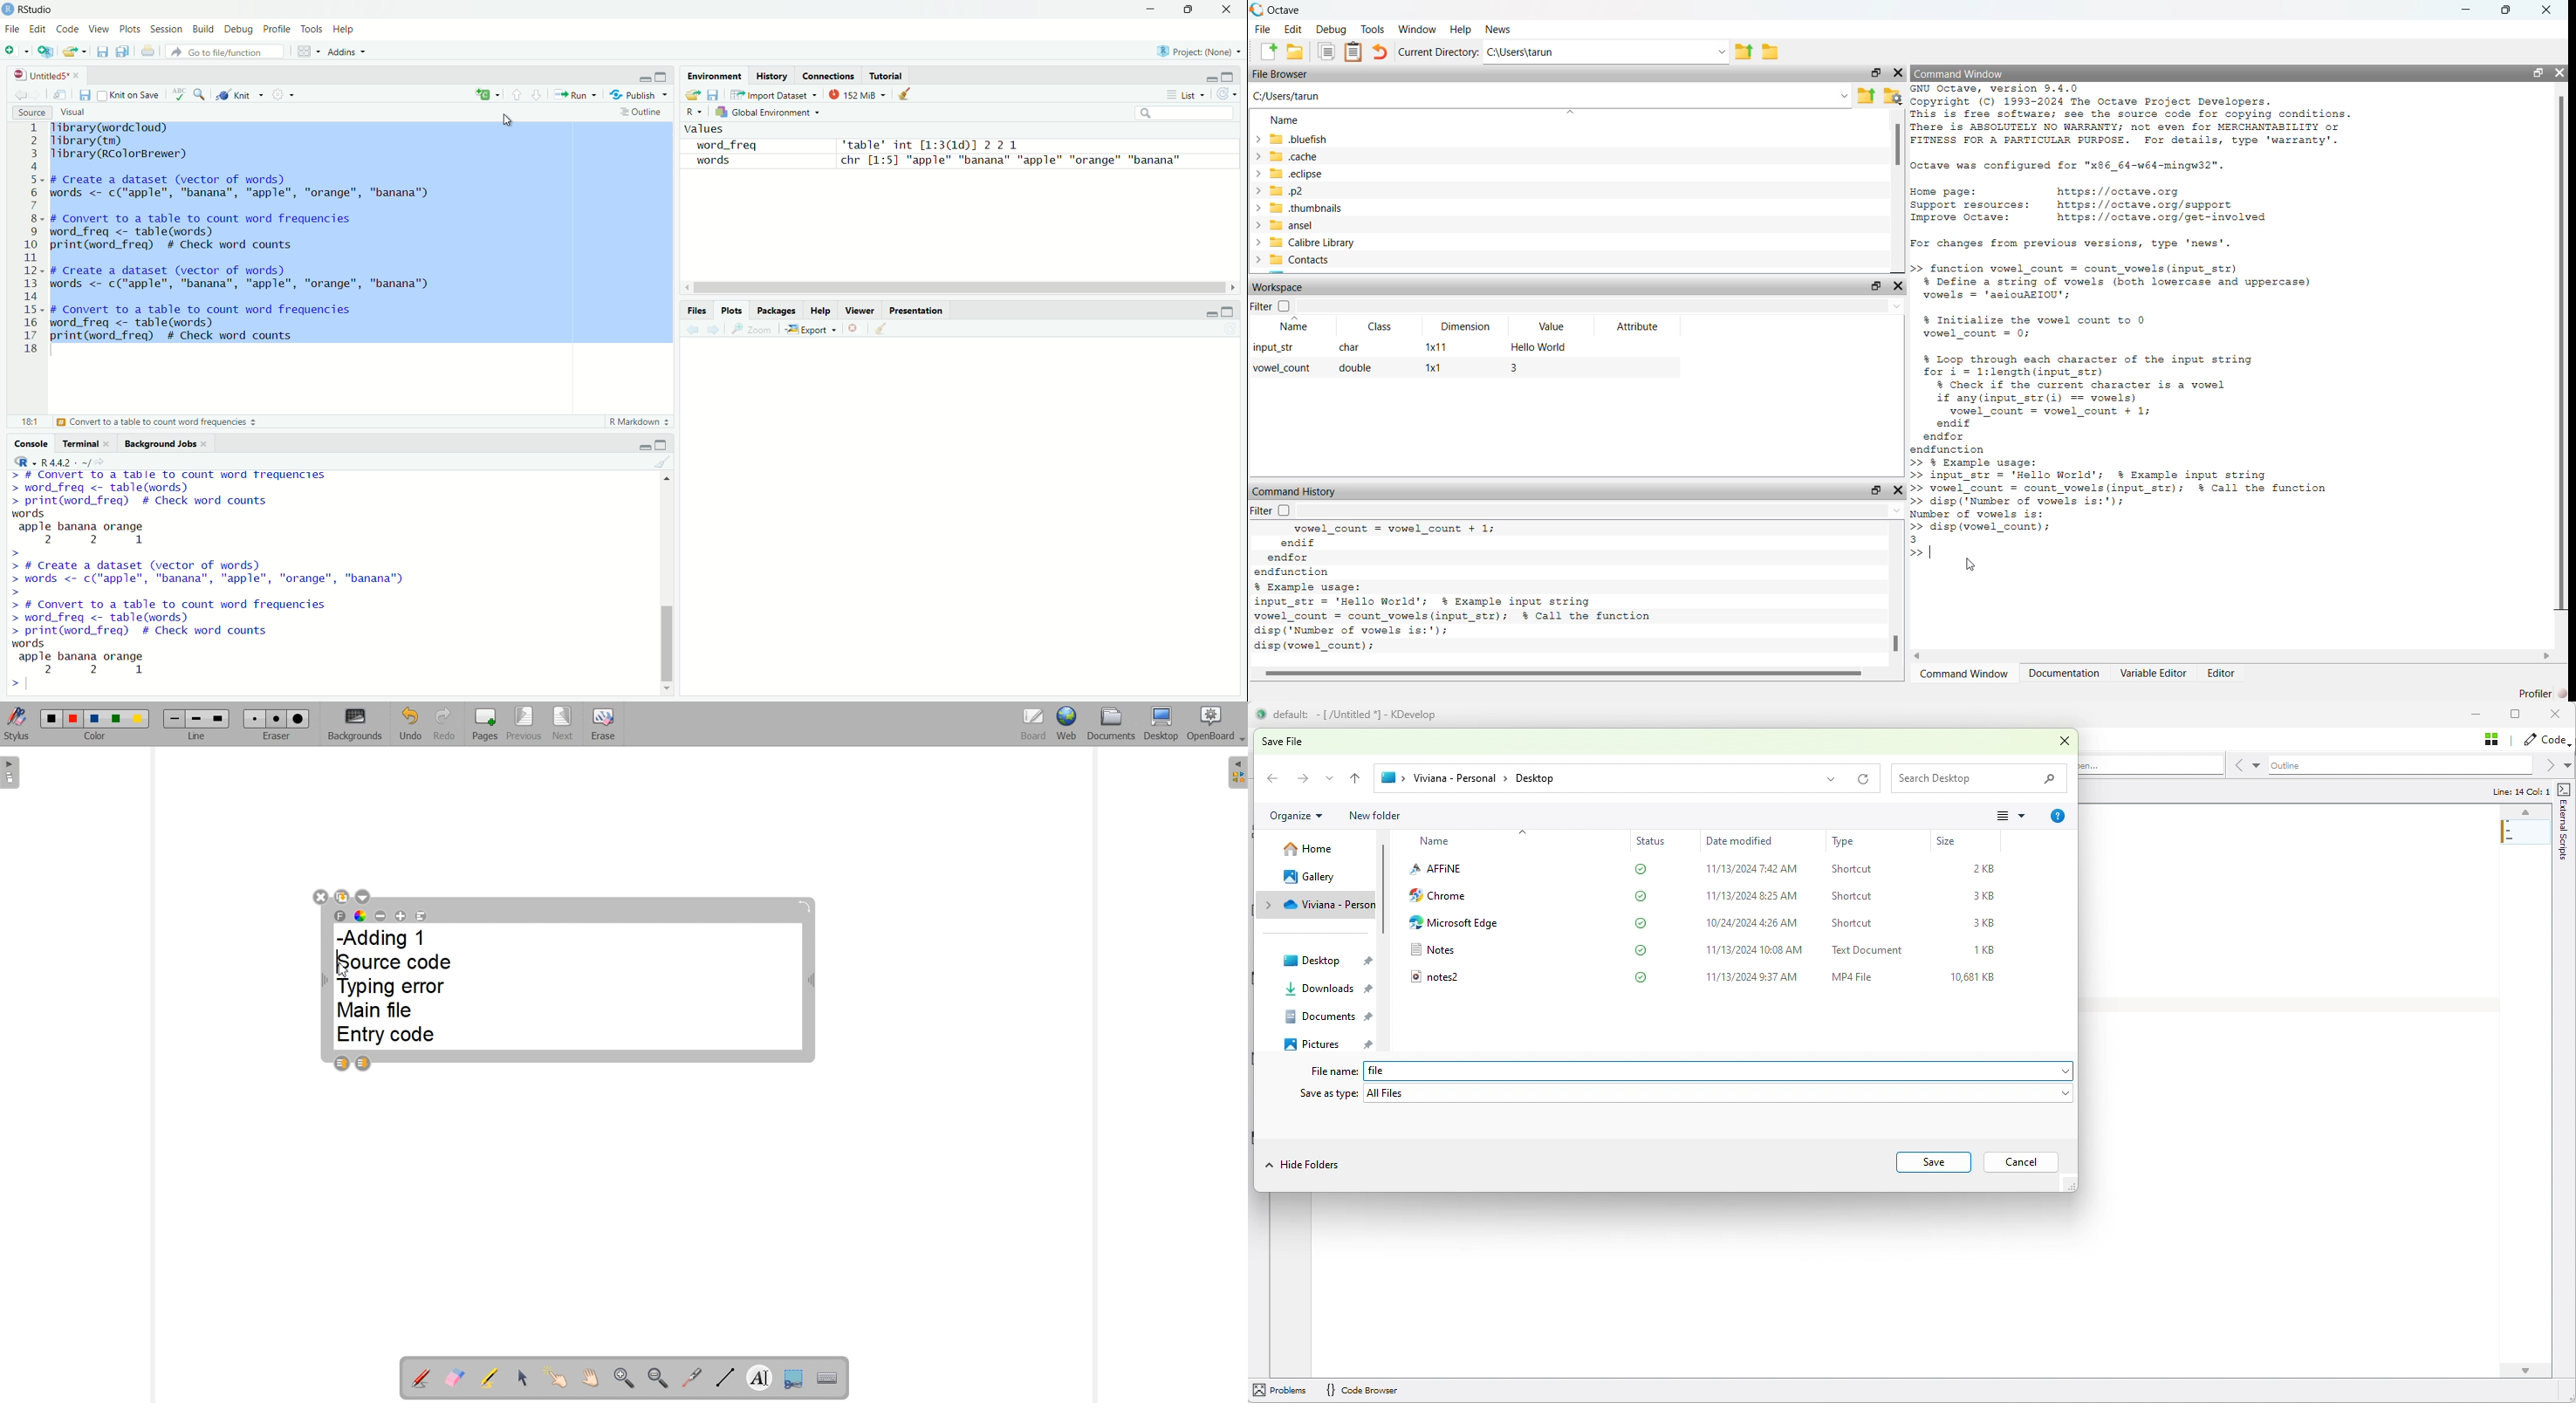 This screenshot has height=1428, width=2576. What do you see at coordinates (1871, 949) in the screenshot?
I see `Text Document` at bounding box center [1871, 949].